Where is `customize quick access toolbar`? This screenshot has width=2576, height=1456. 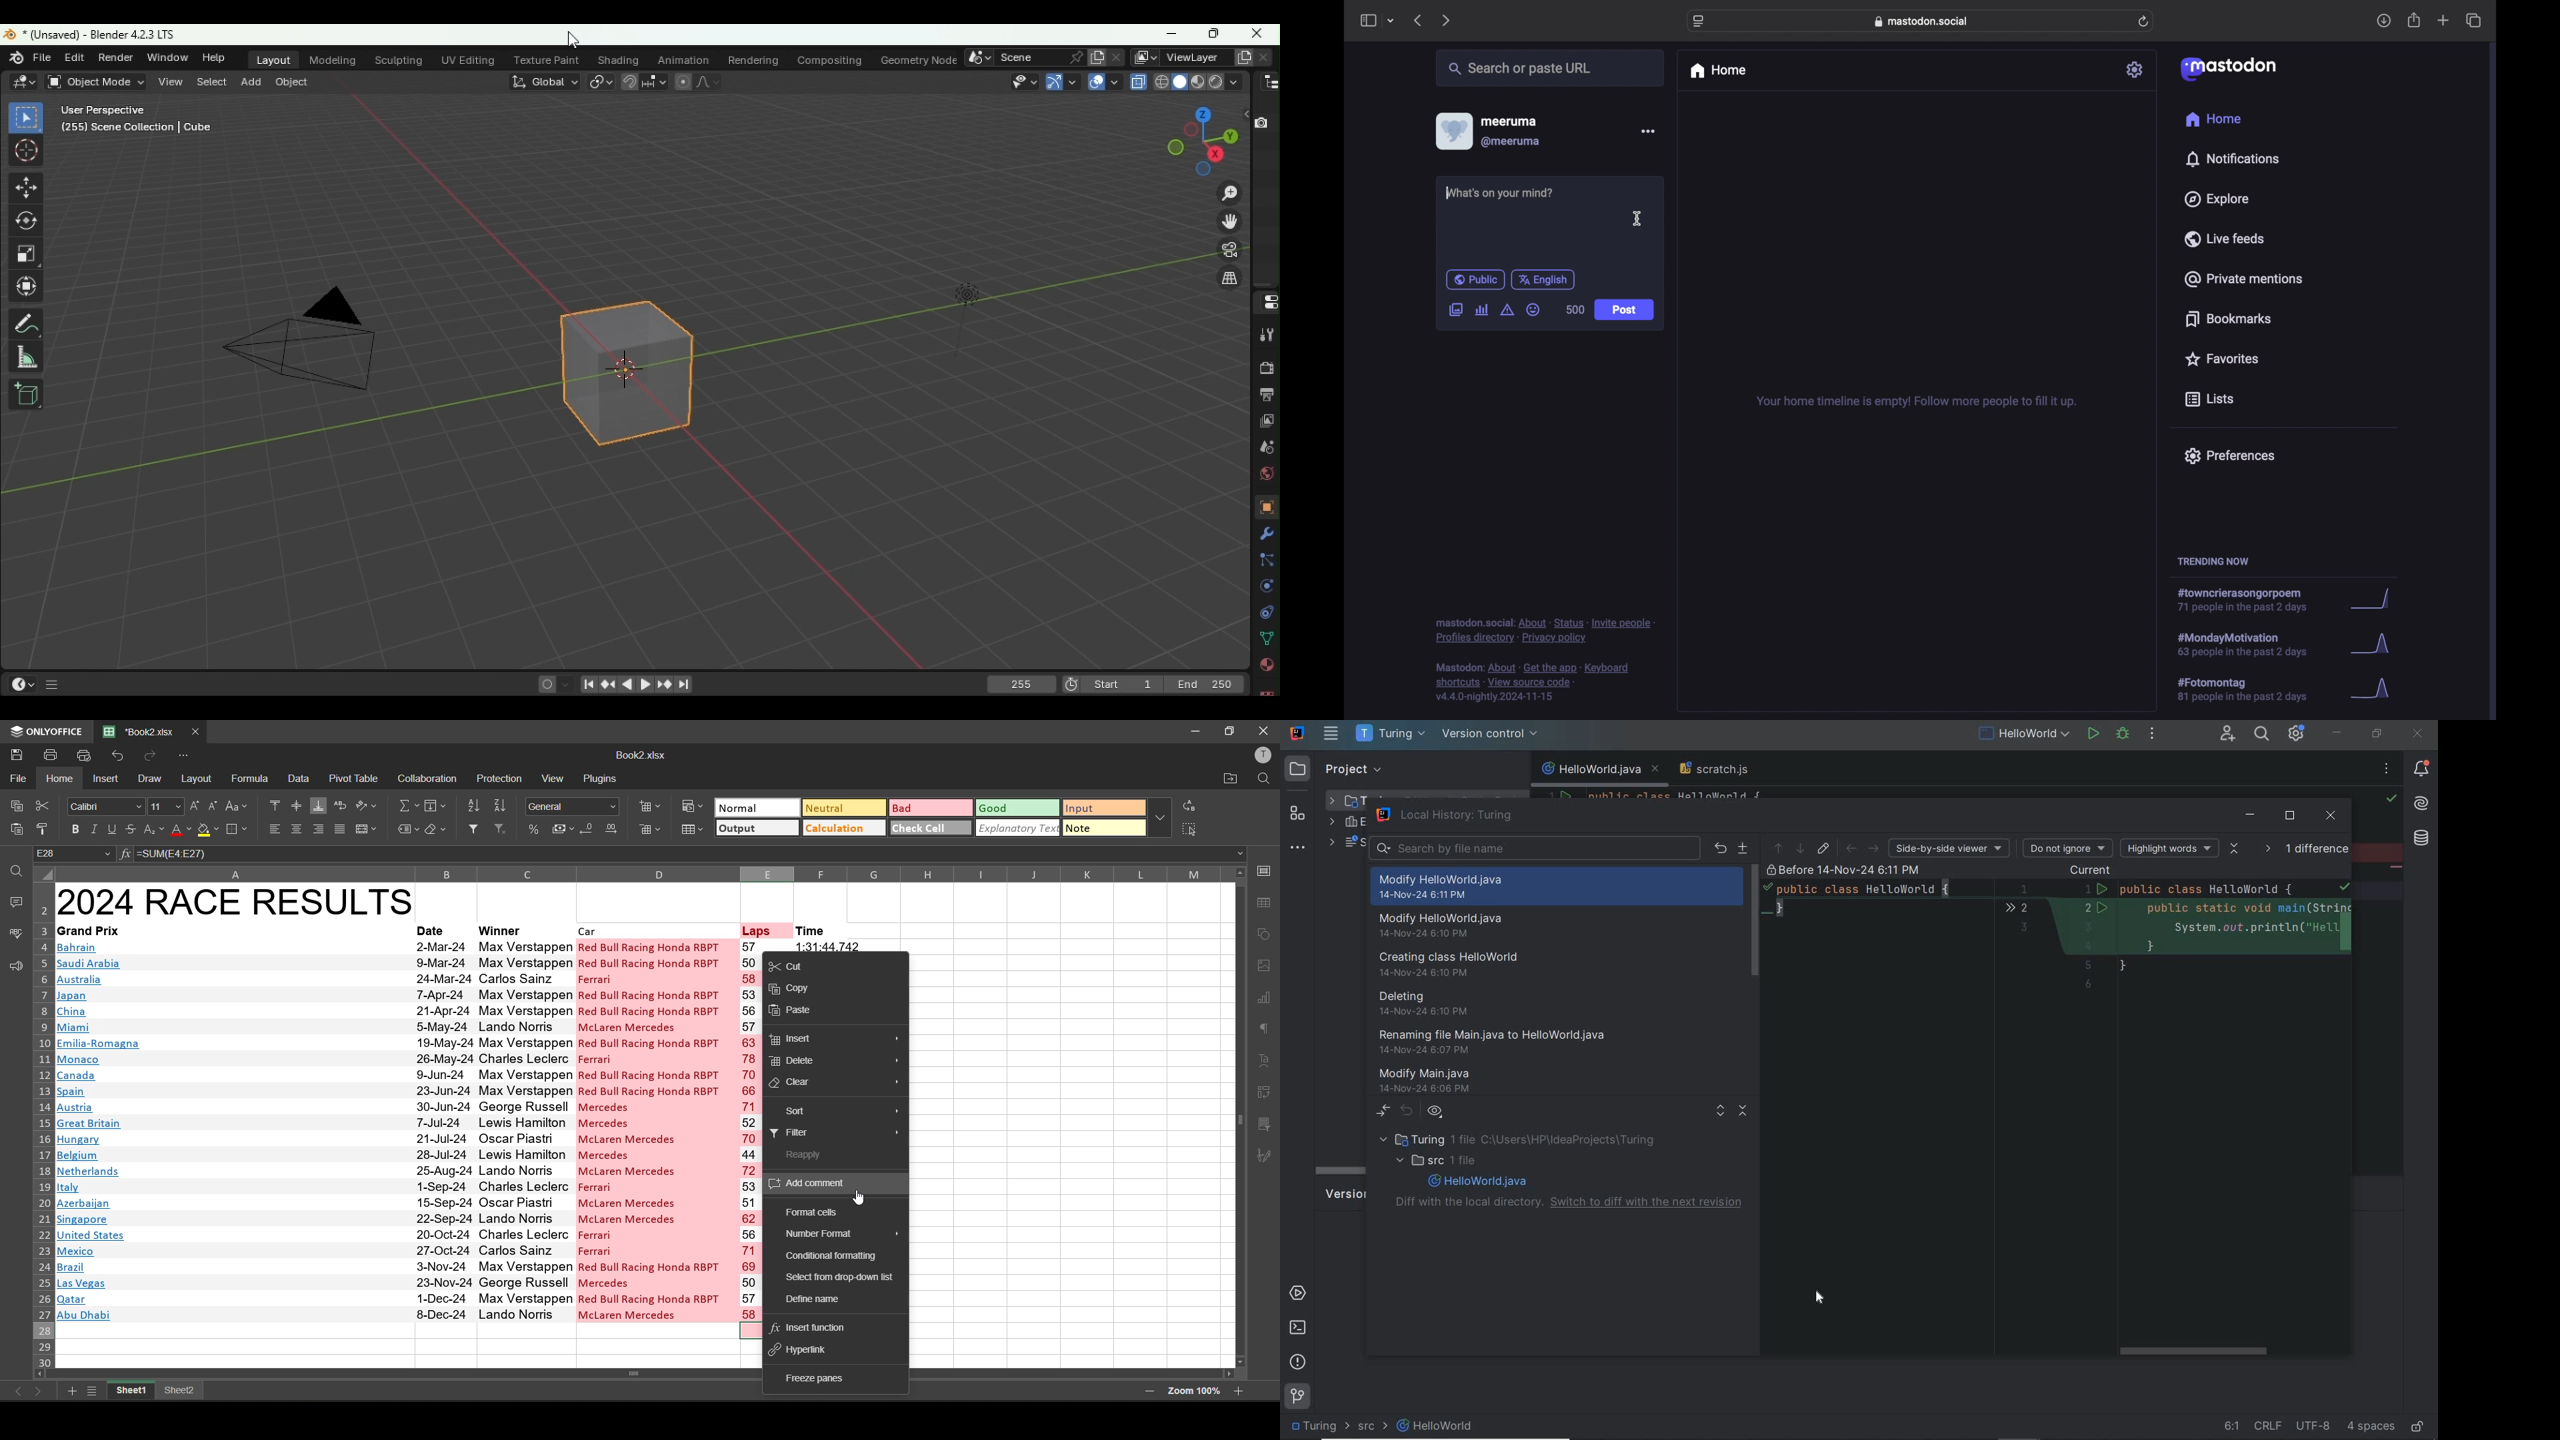
customize quick access toolbar is located at coordinates (187, 756).